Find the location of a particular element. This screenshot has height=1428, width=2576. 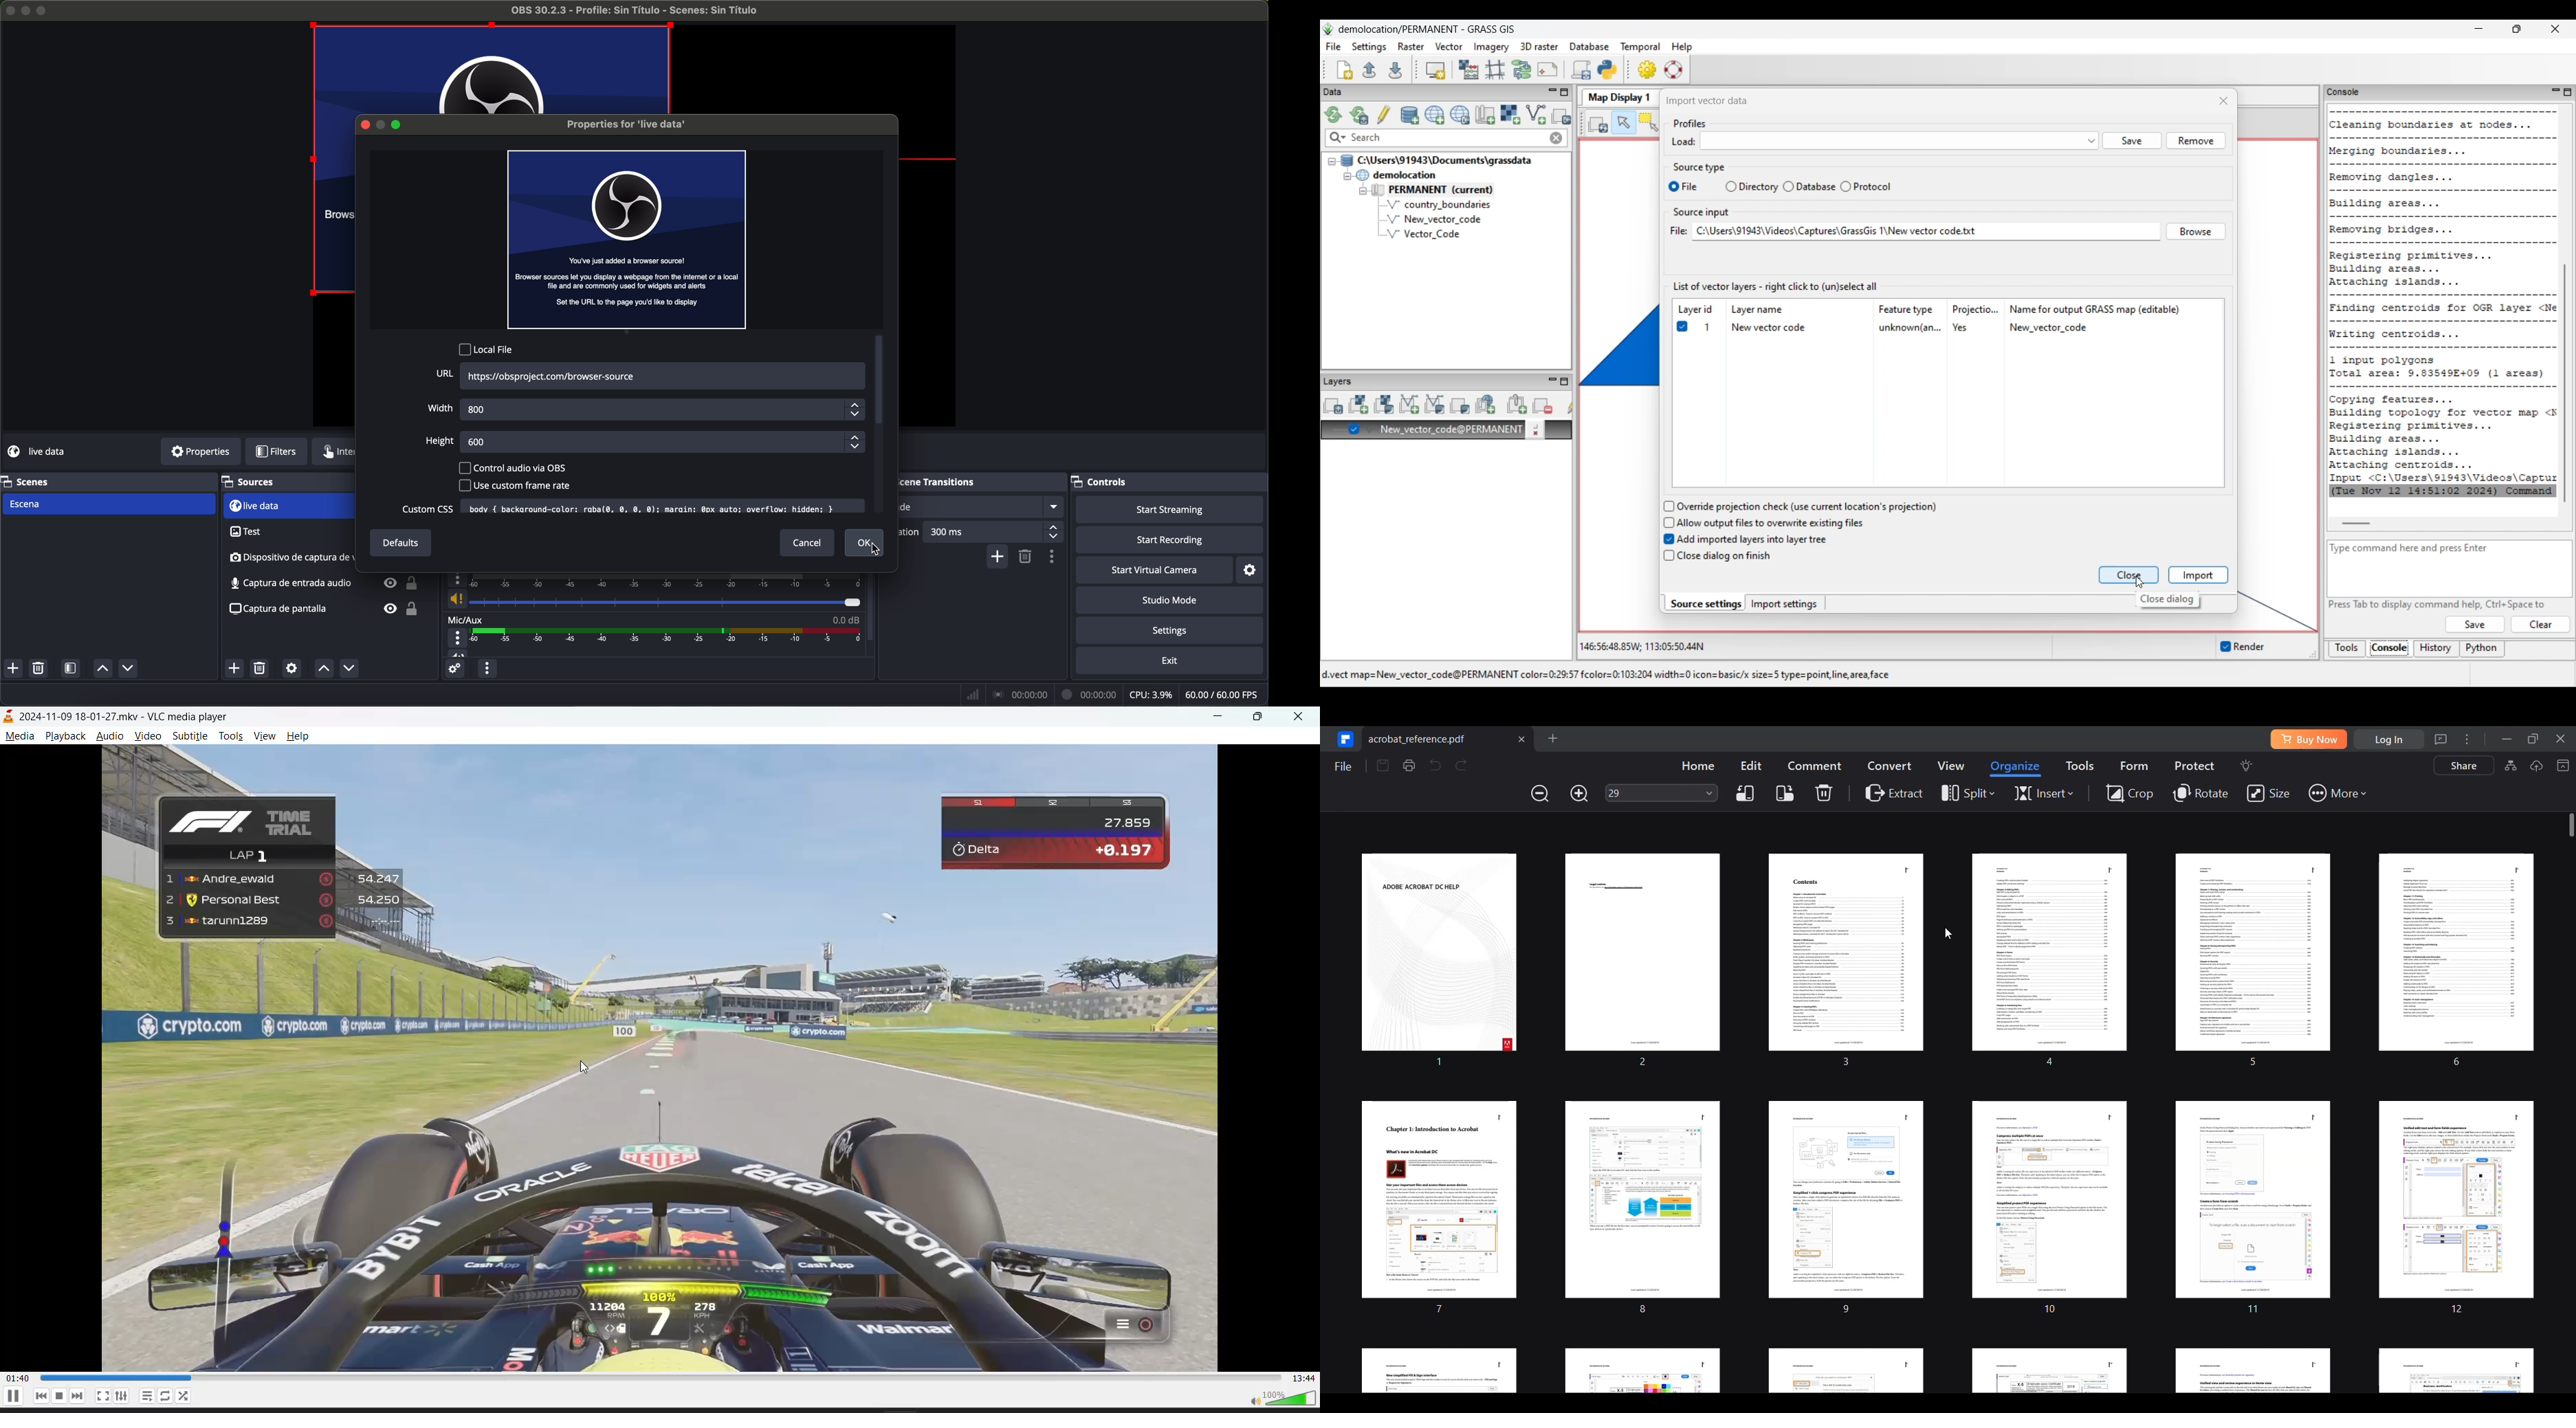

video contrast increased is located at coordinates (662, 1060).